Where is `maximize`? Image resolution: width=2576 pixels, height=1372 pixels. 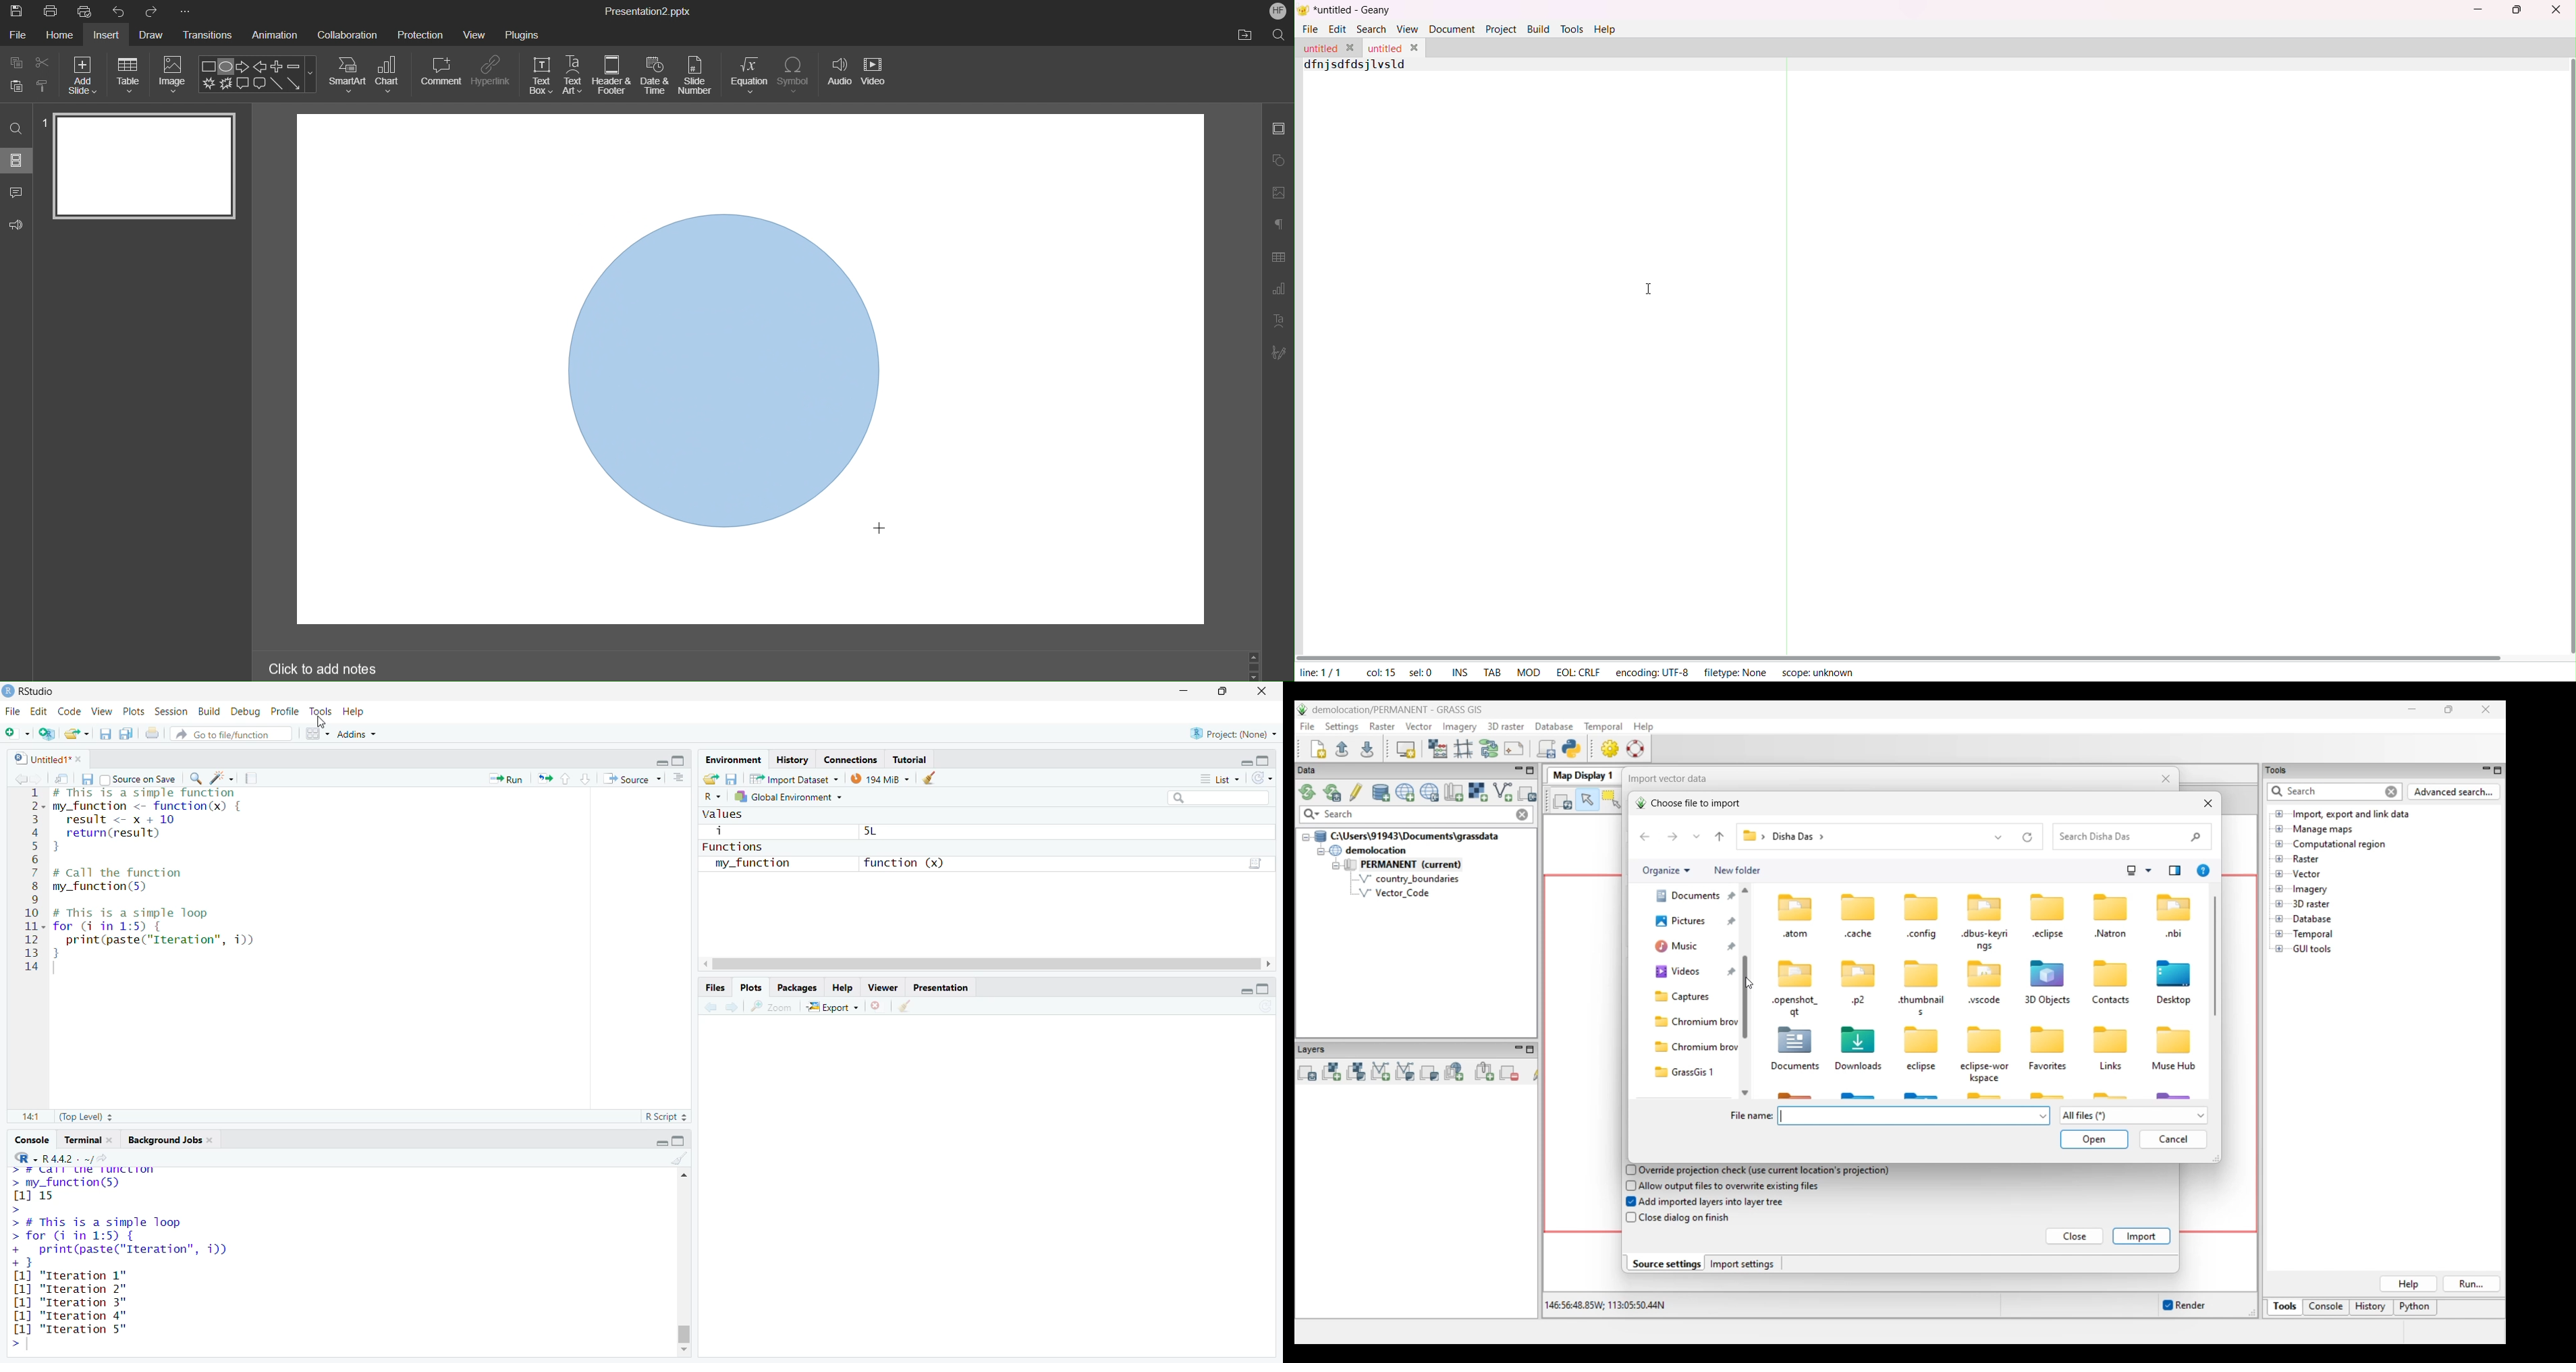 maximize is located at coordinates (1270, 990).